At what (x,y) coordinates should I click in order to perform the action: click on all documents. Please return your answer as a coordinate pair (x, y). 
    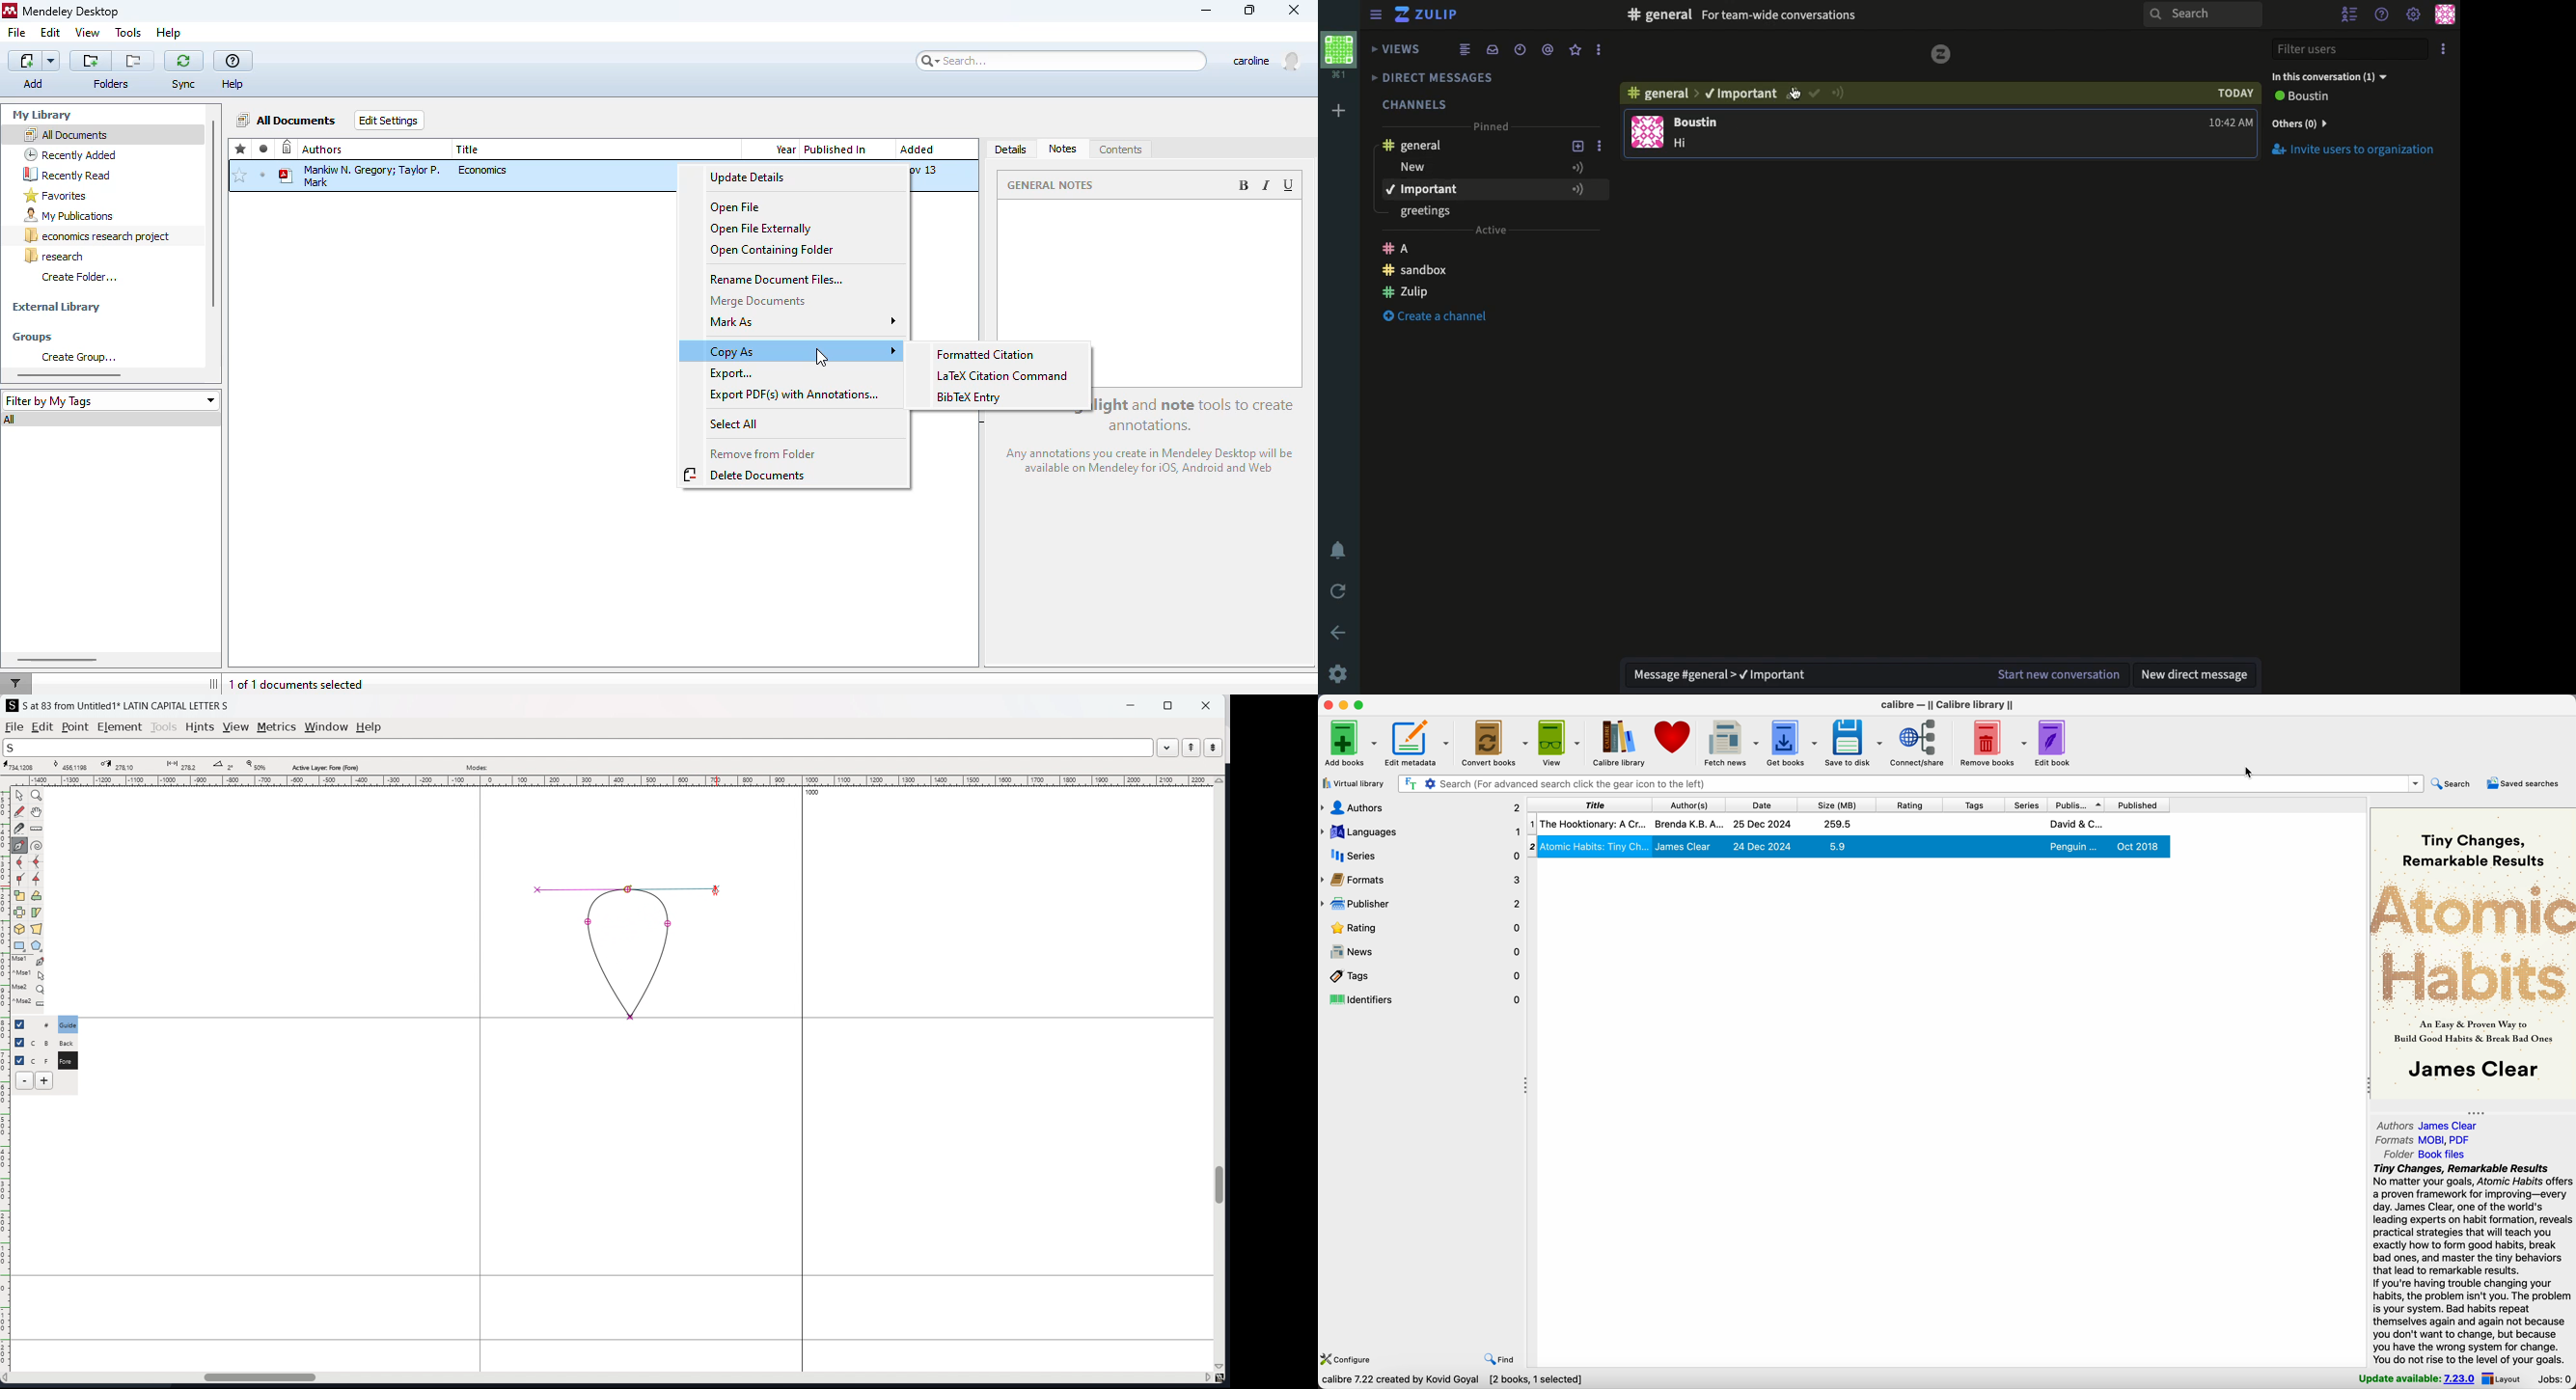
    Looking at the image, I should click on (288, 120).